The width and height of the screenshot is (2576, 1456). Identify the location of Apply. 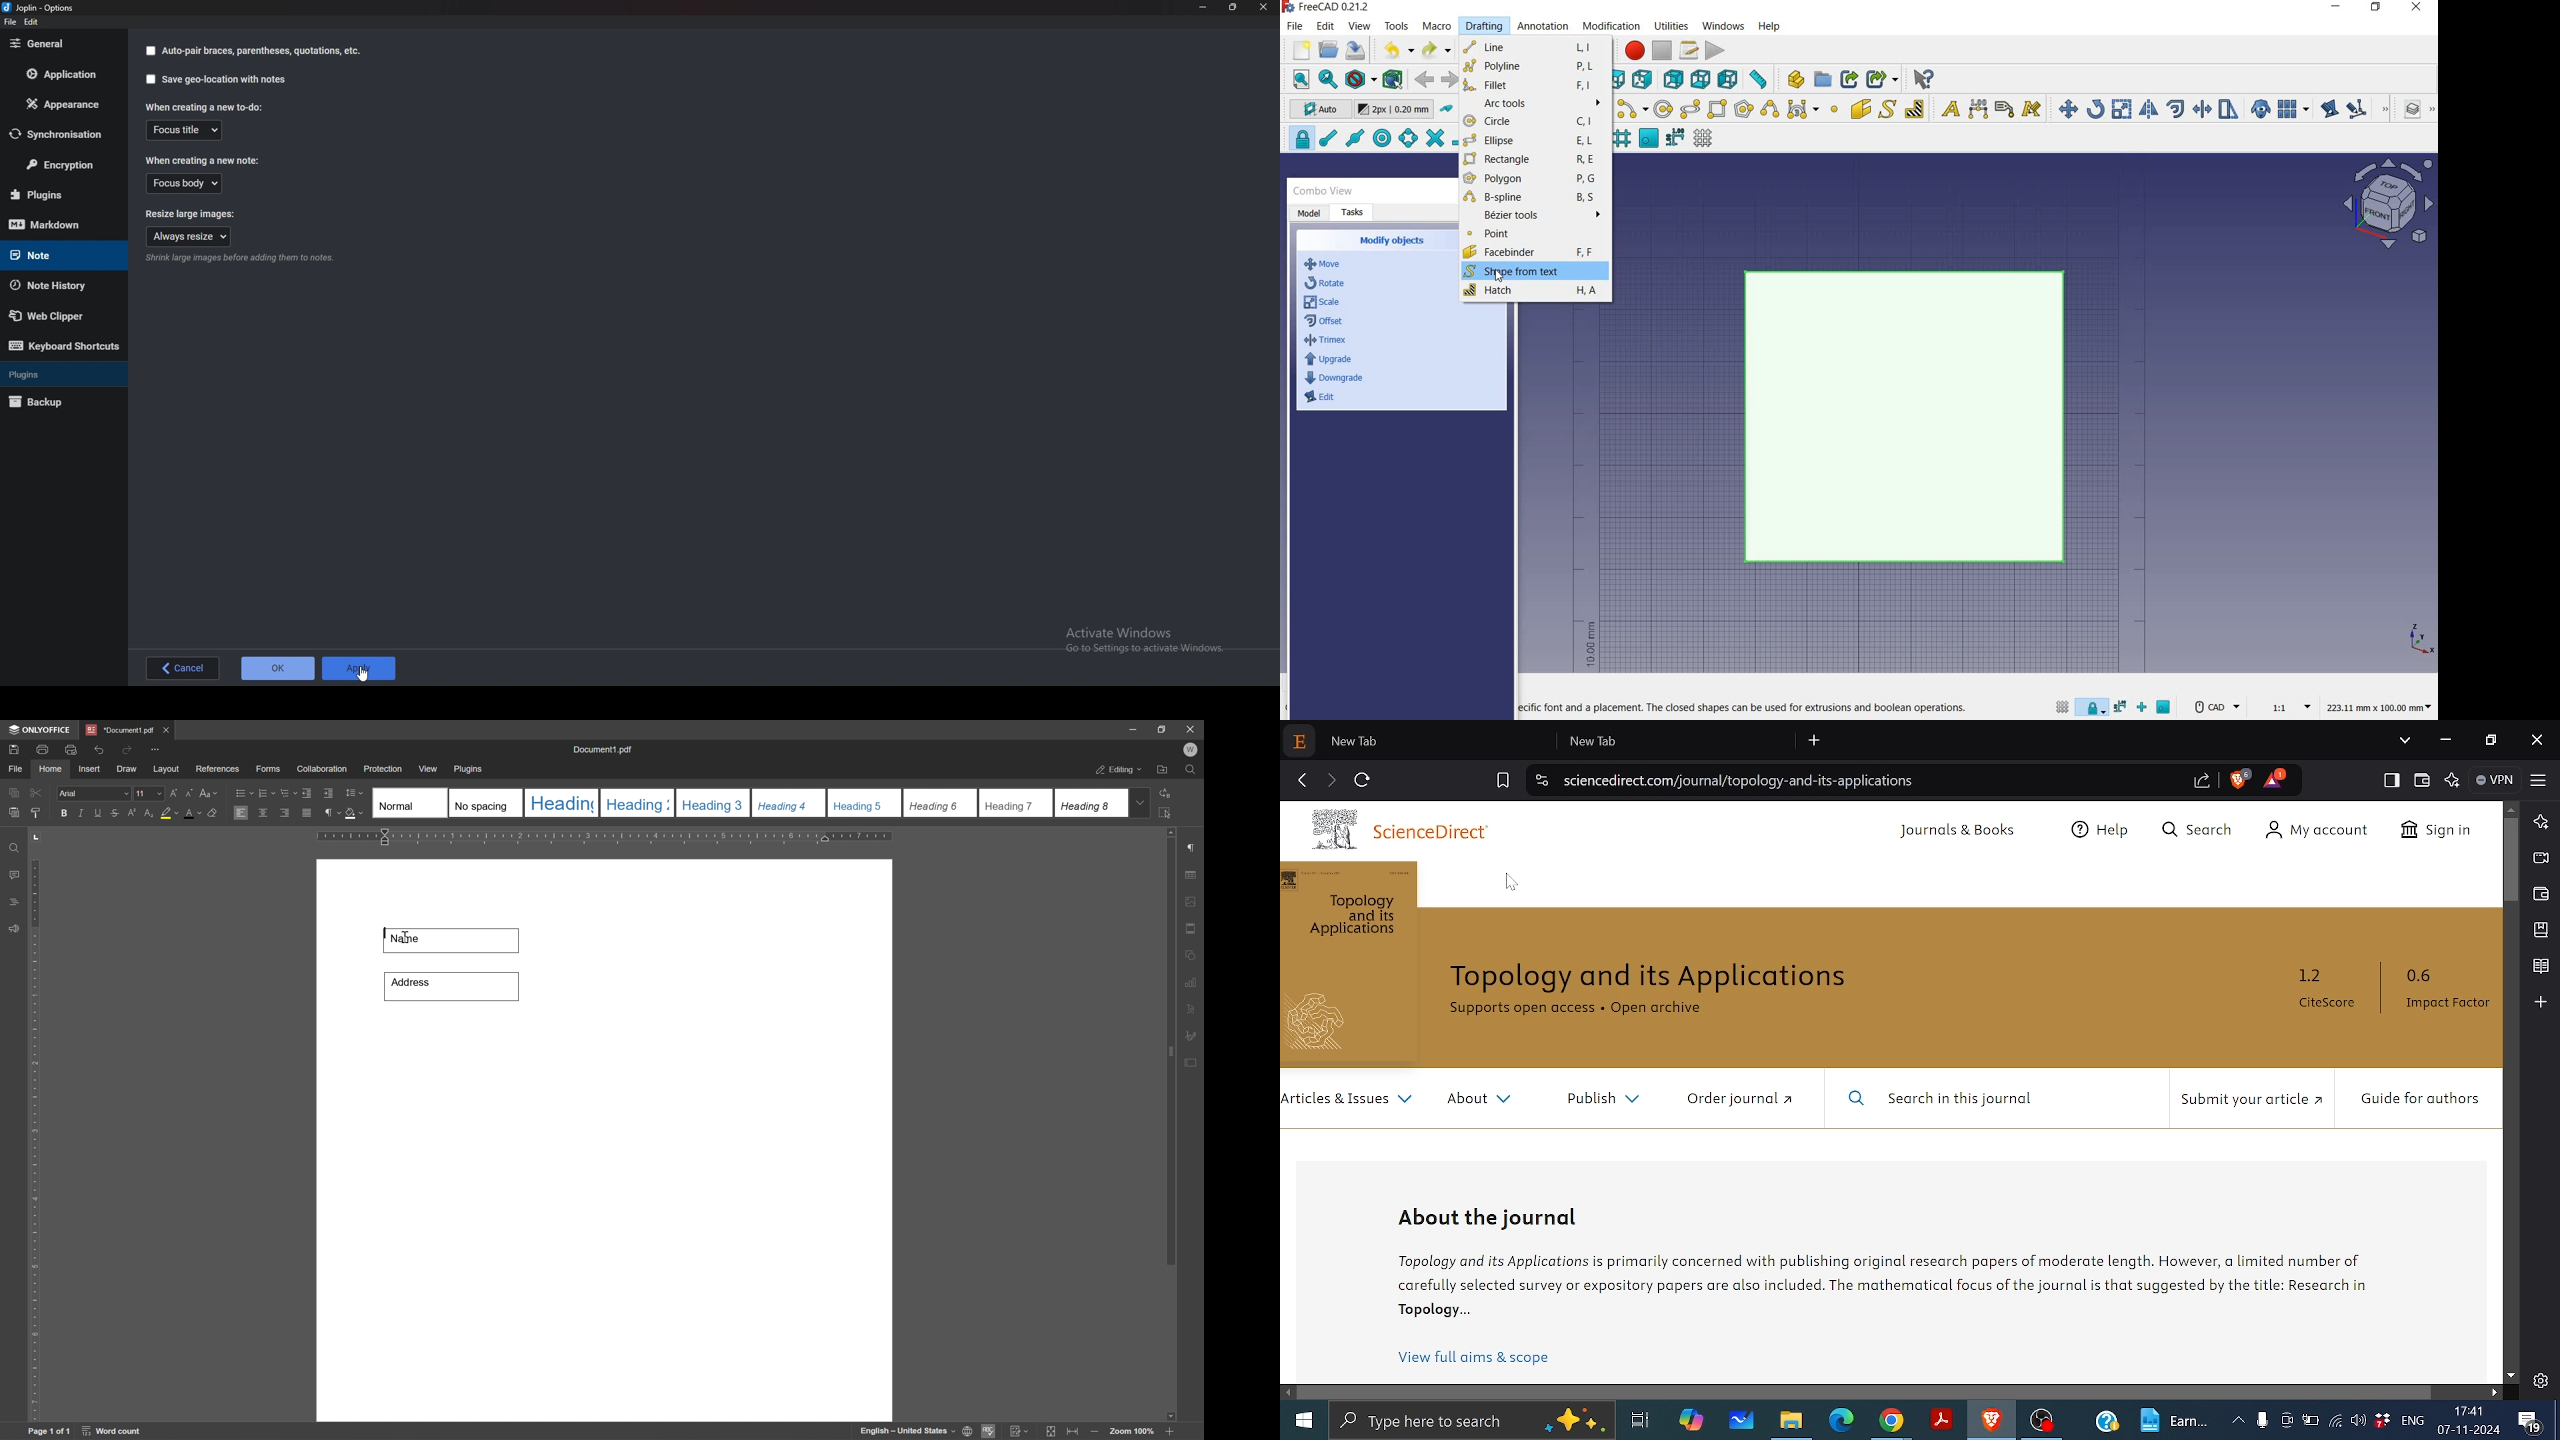
(363, 675).